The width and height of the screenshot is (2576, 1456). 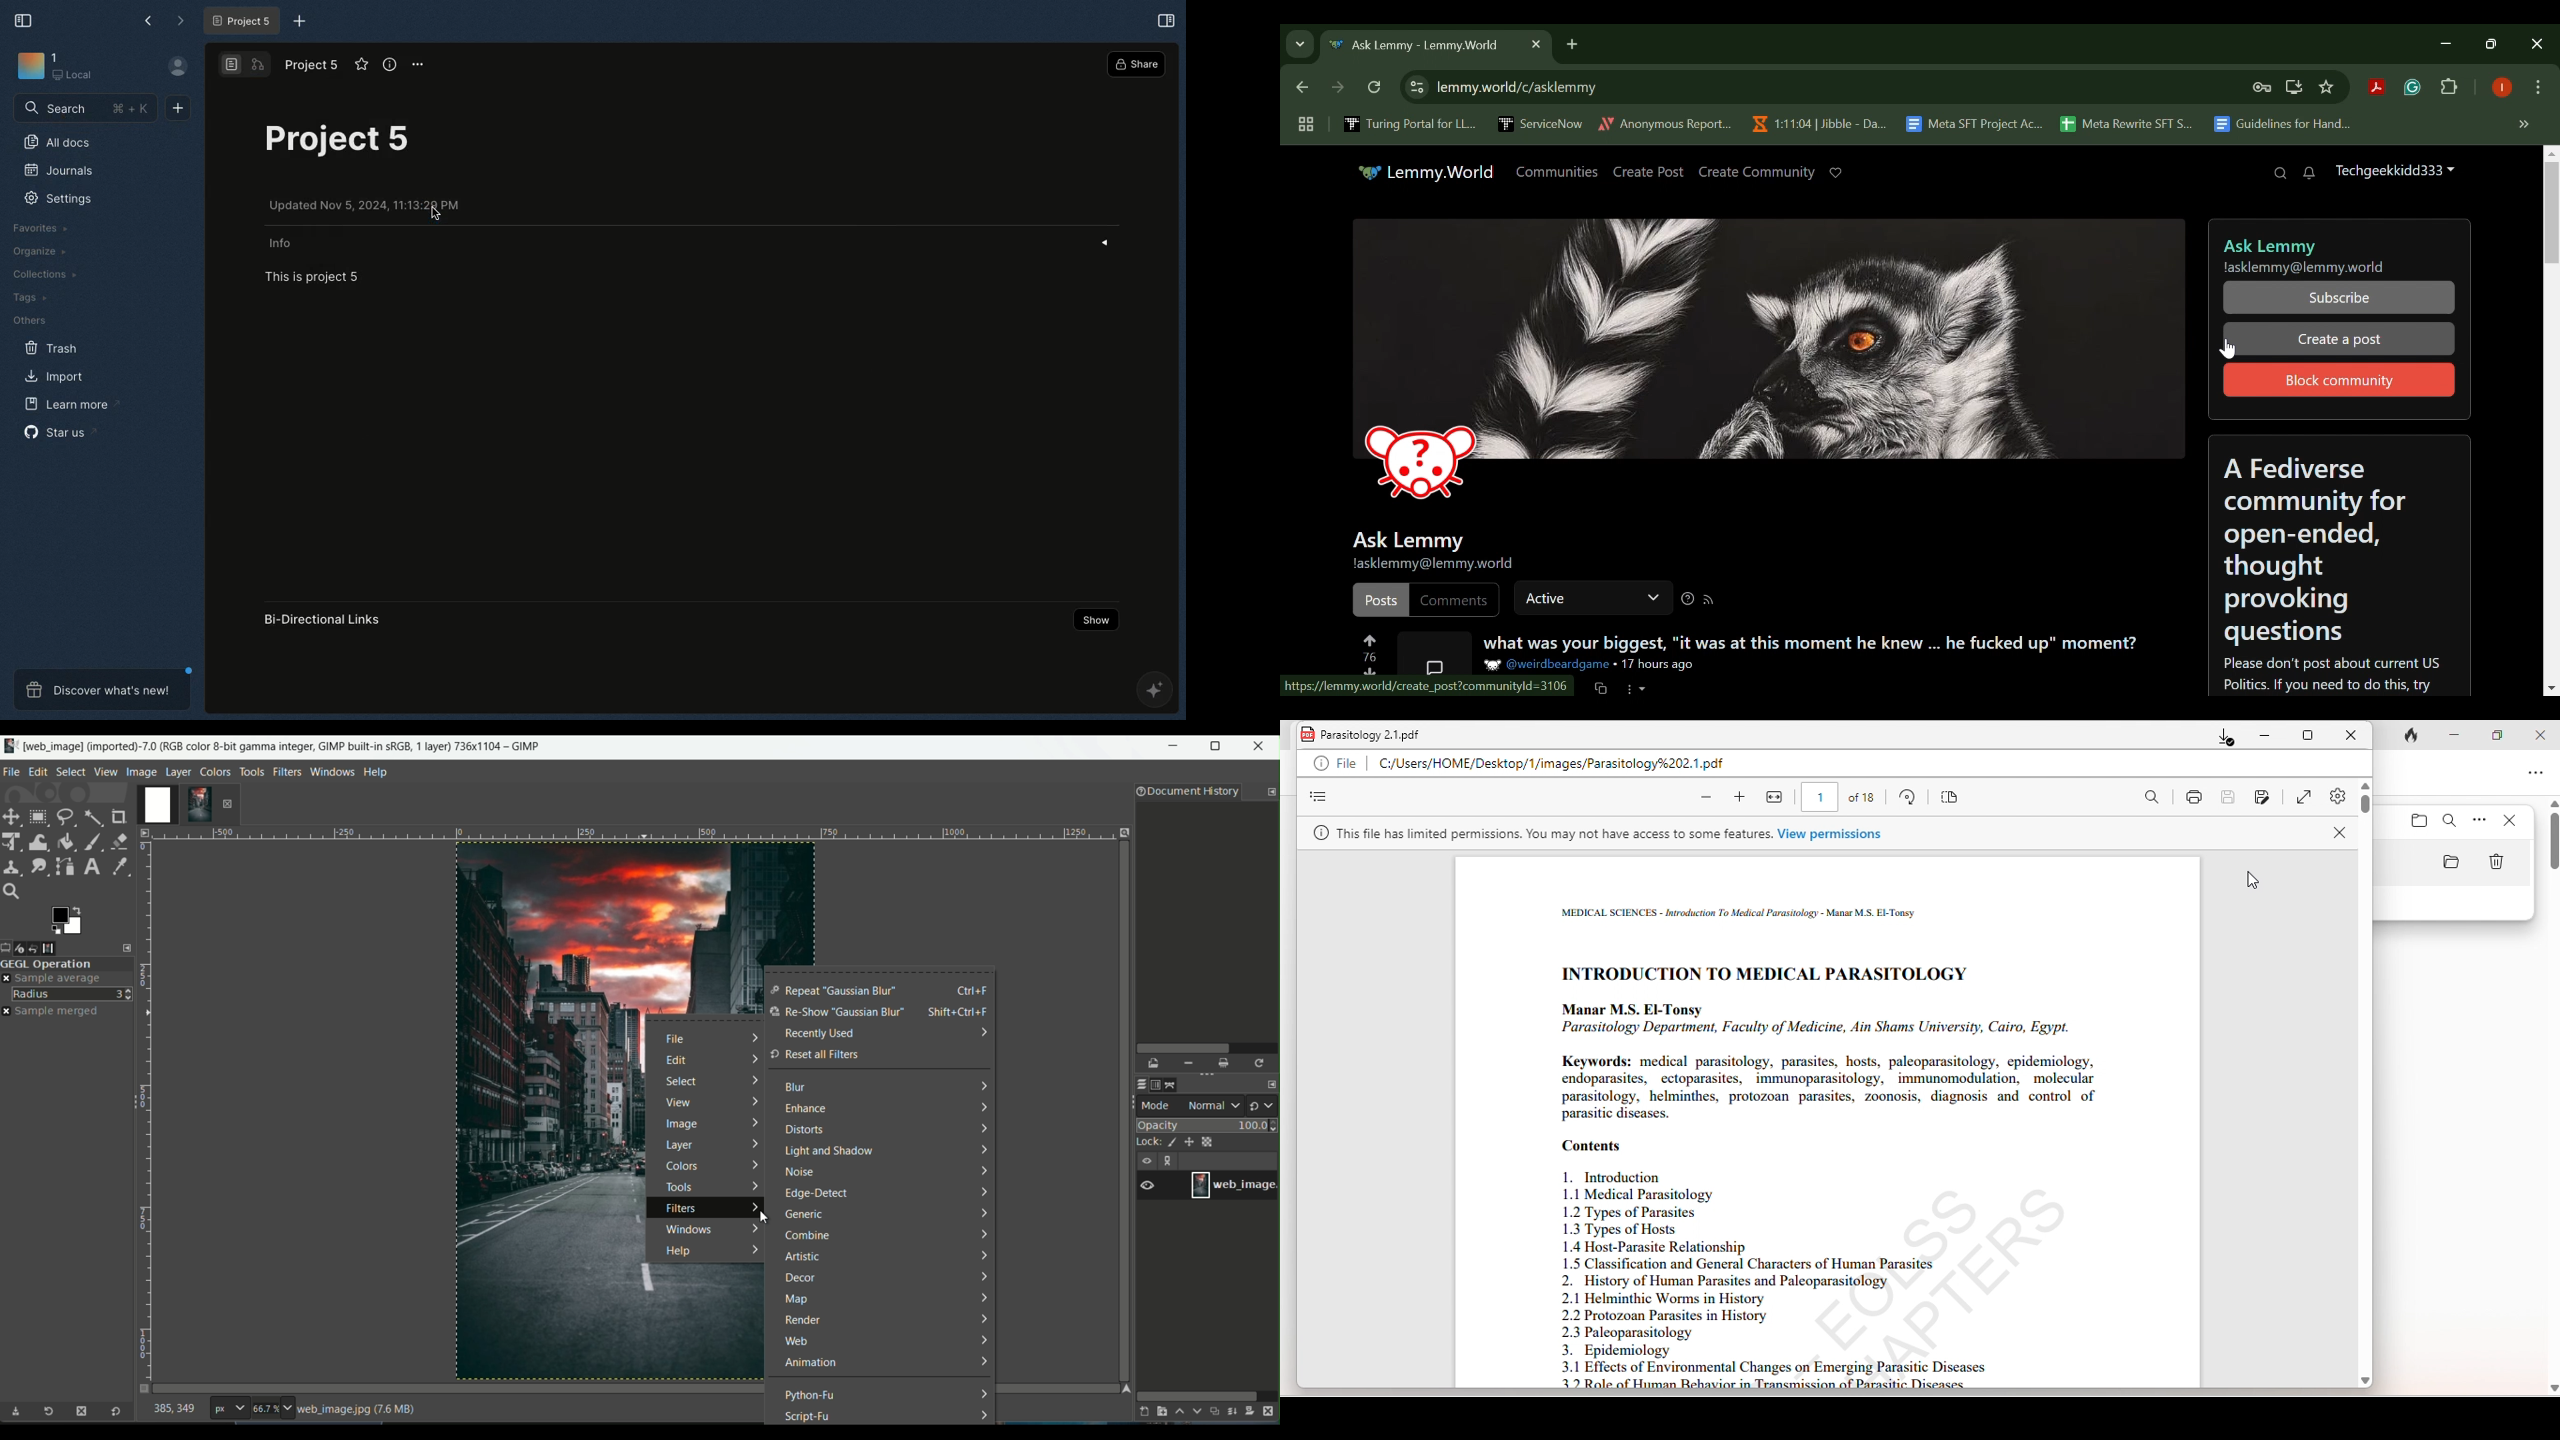 What do you see at coordinates (1649, 173) in the screenshot?
I see `Create Post` at bounding box center [1649, 173].